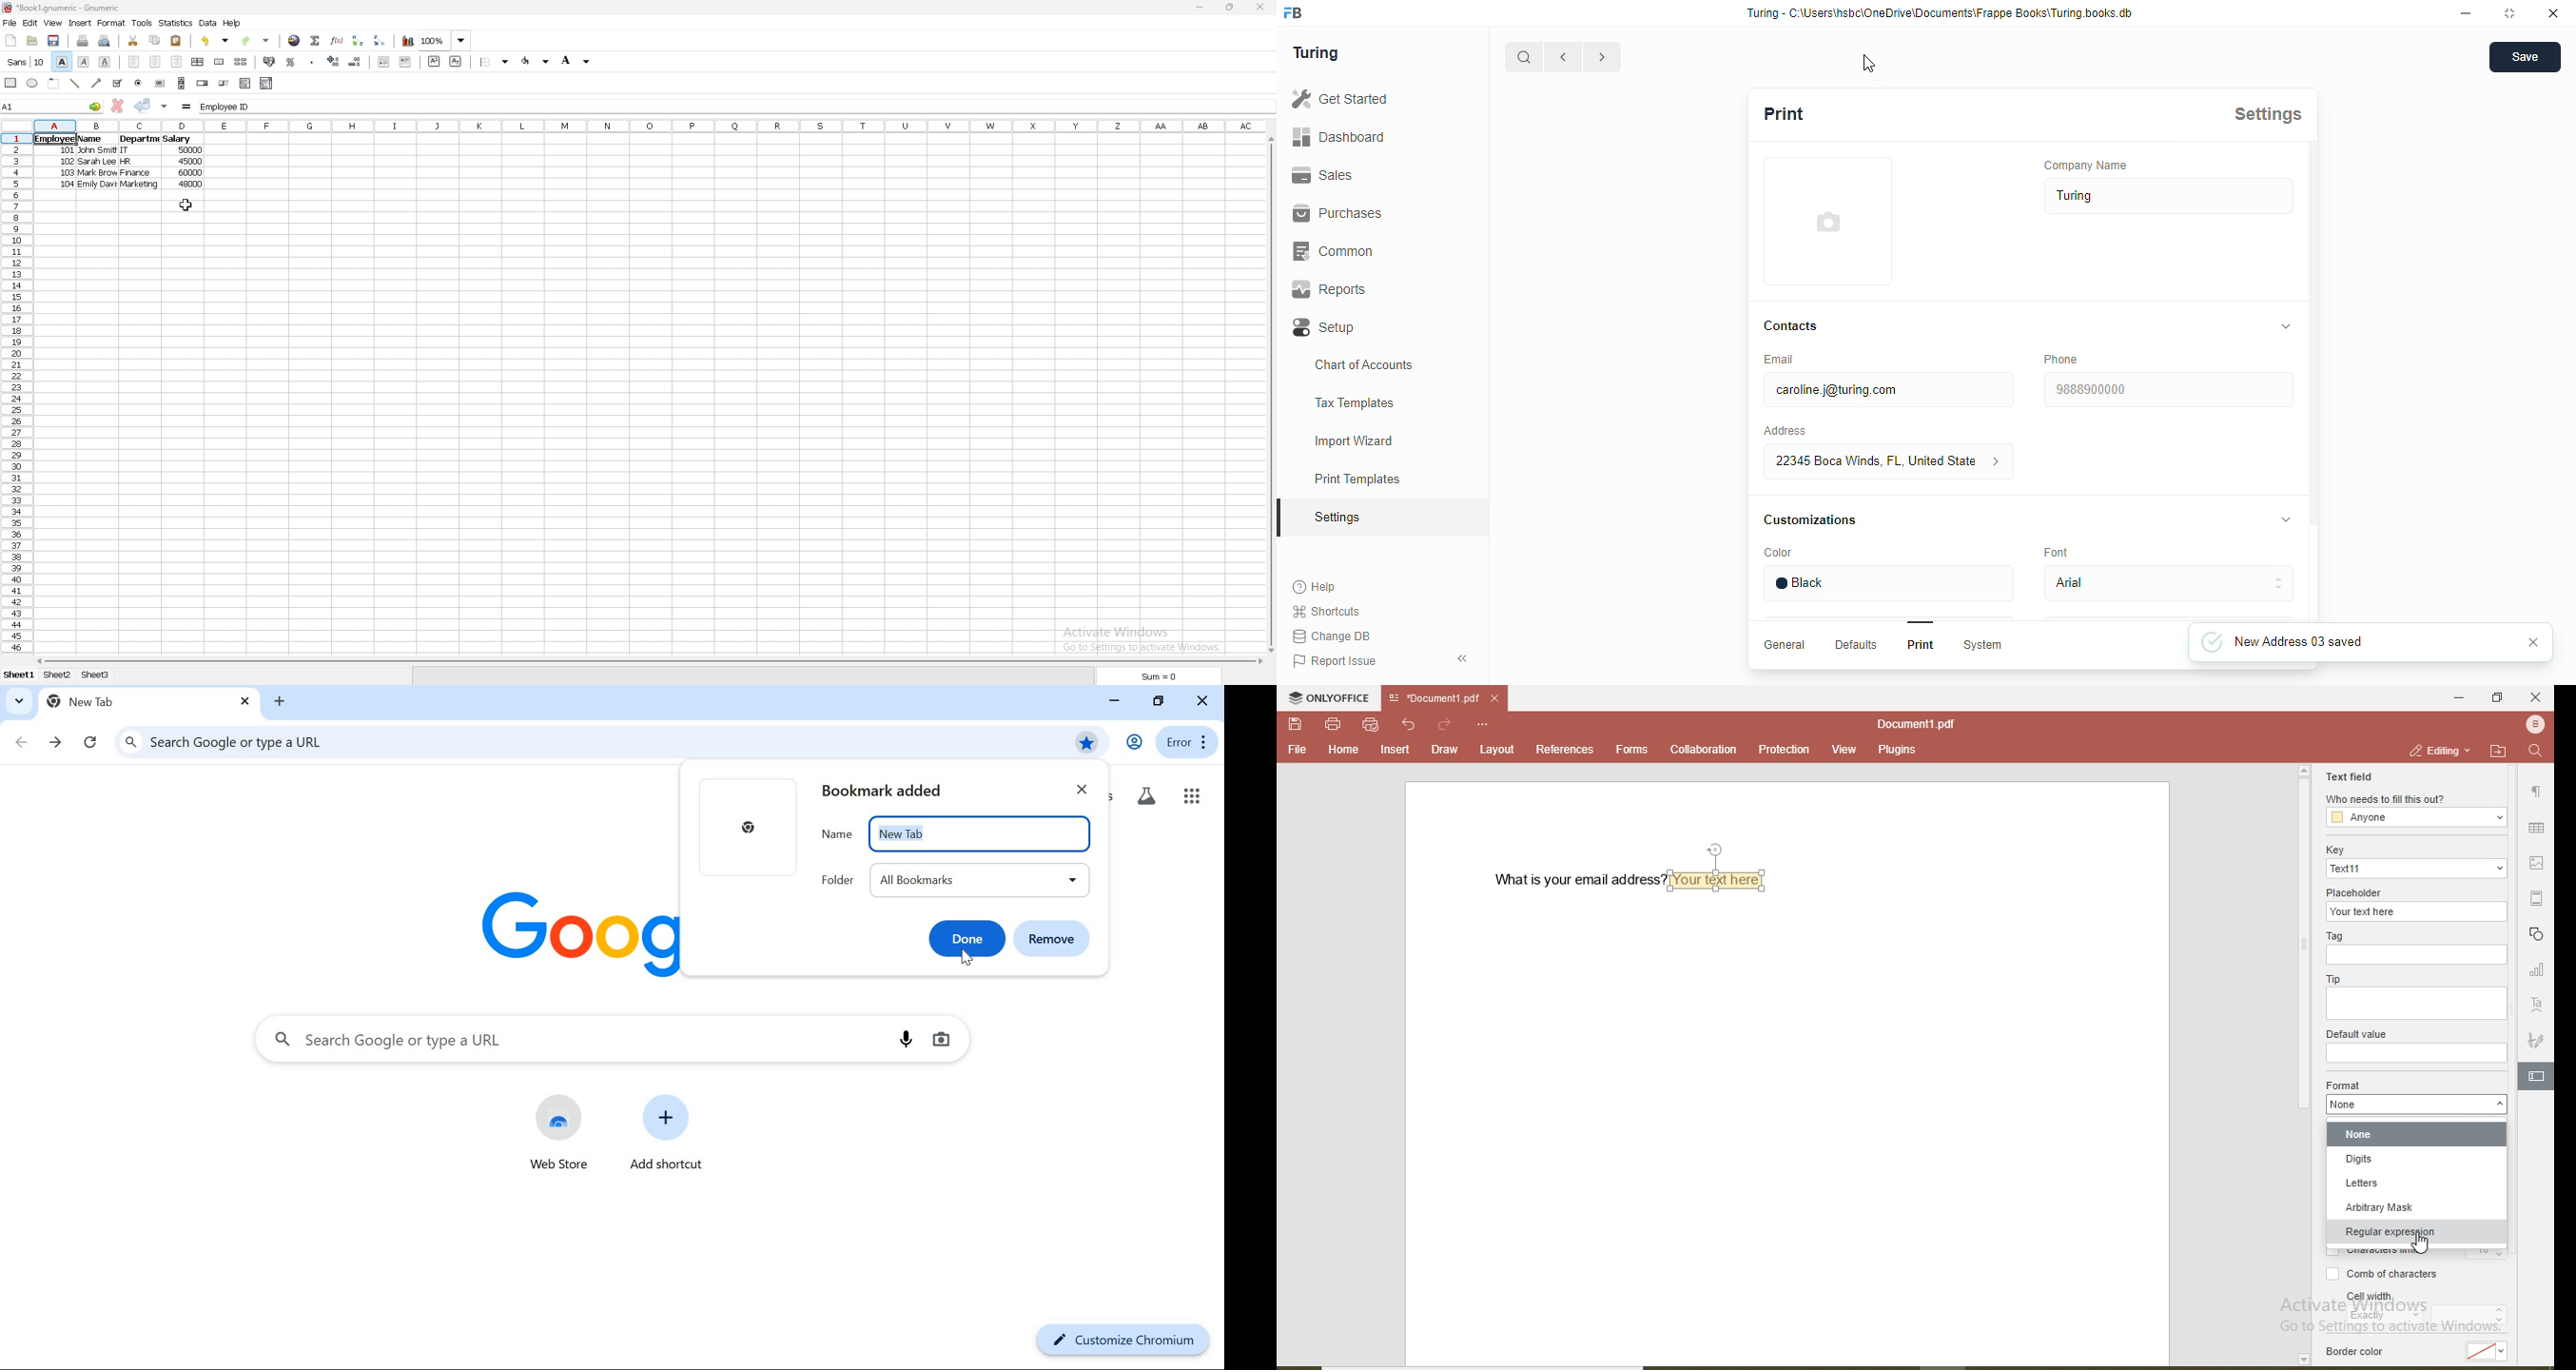 The height and width of the screenshot is (1372, 2576). I want to click on tax templates, so click(1354, 402).